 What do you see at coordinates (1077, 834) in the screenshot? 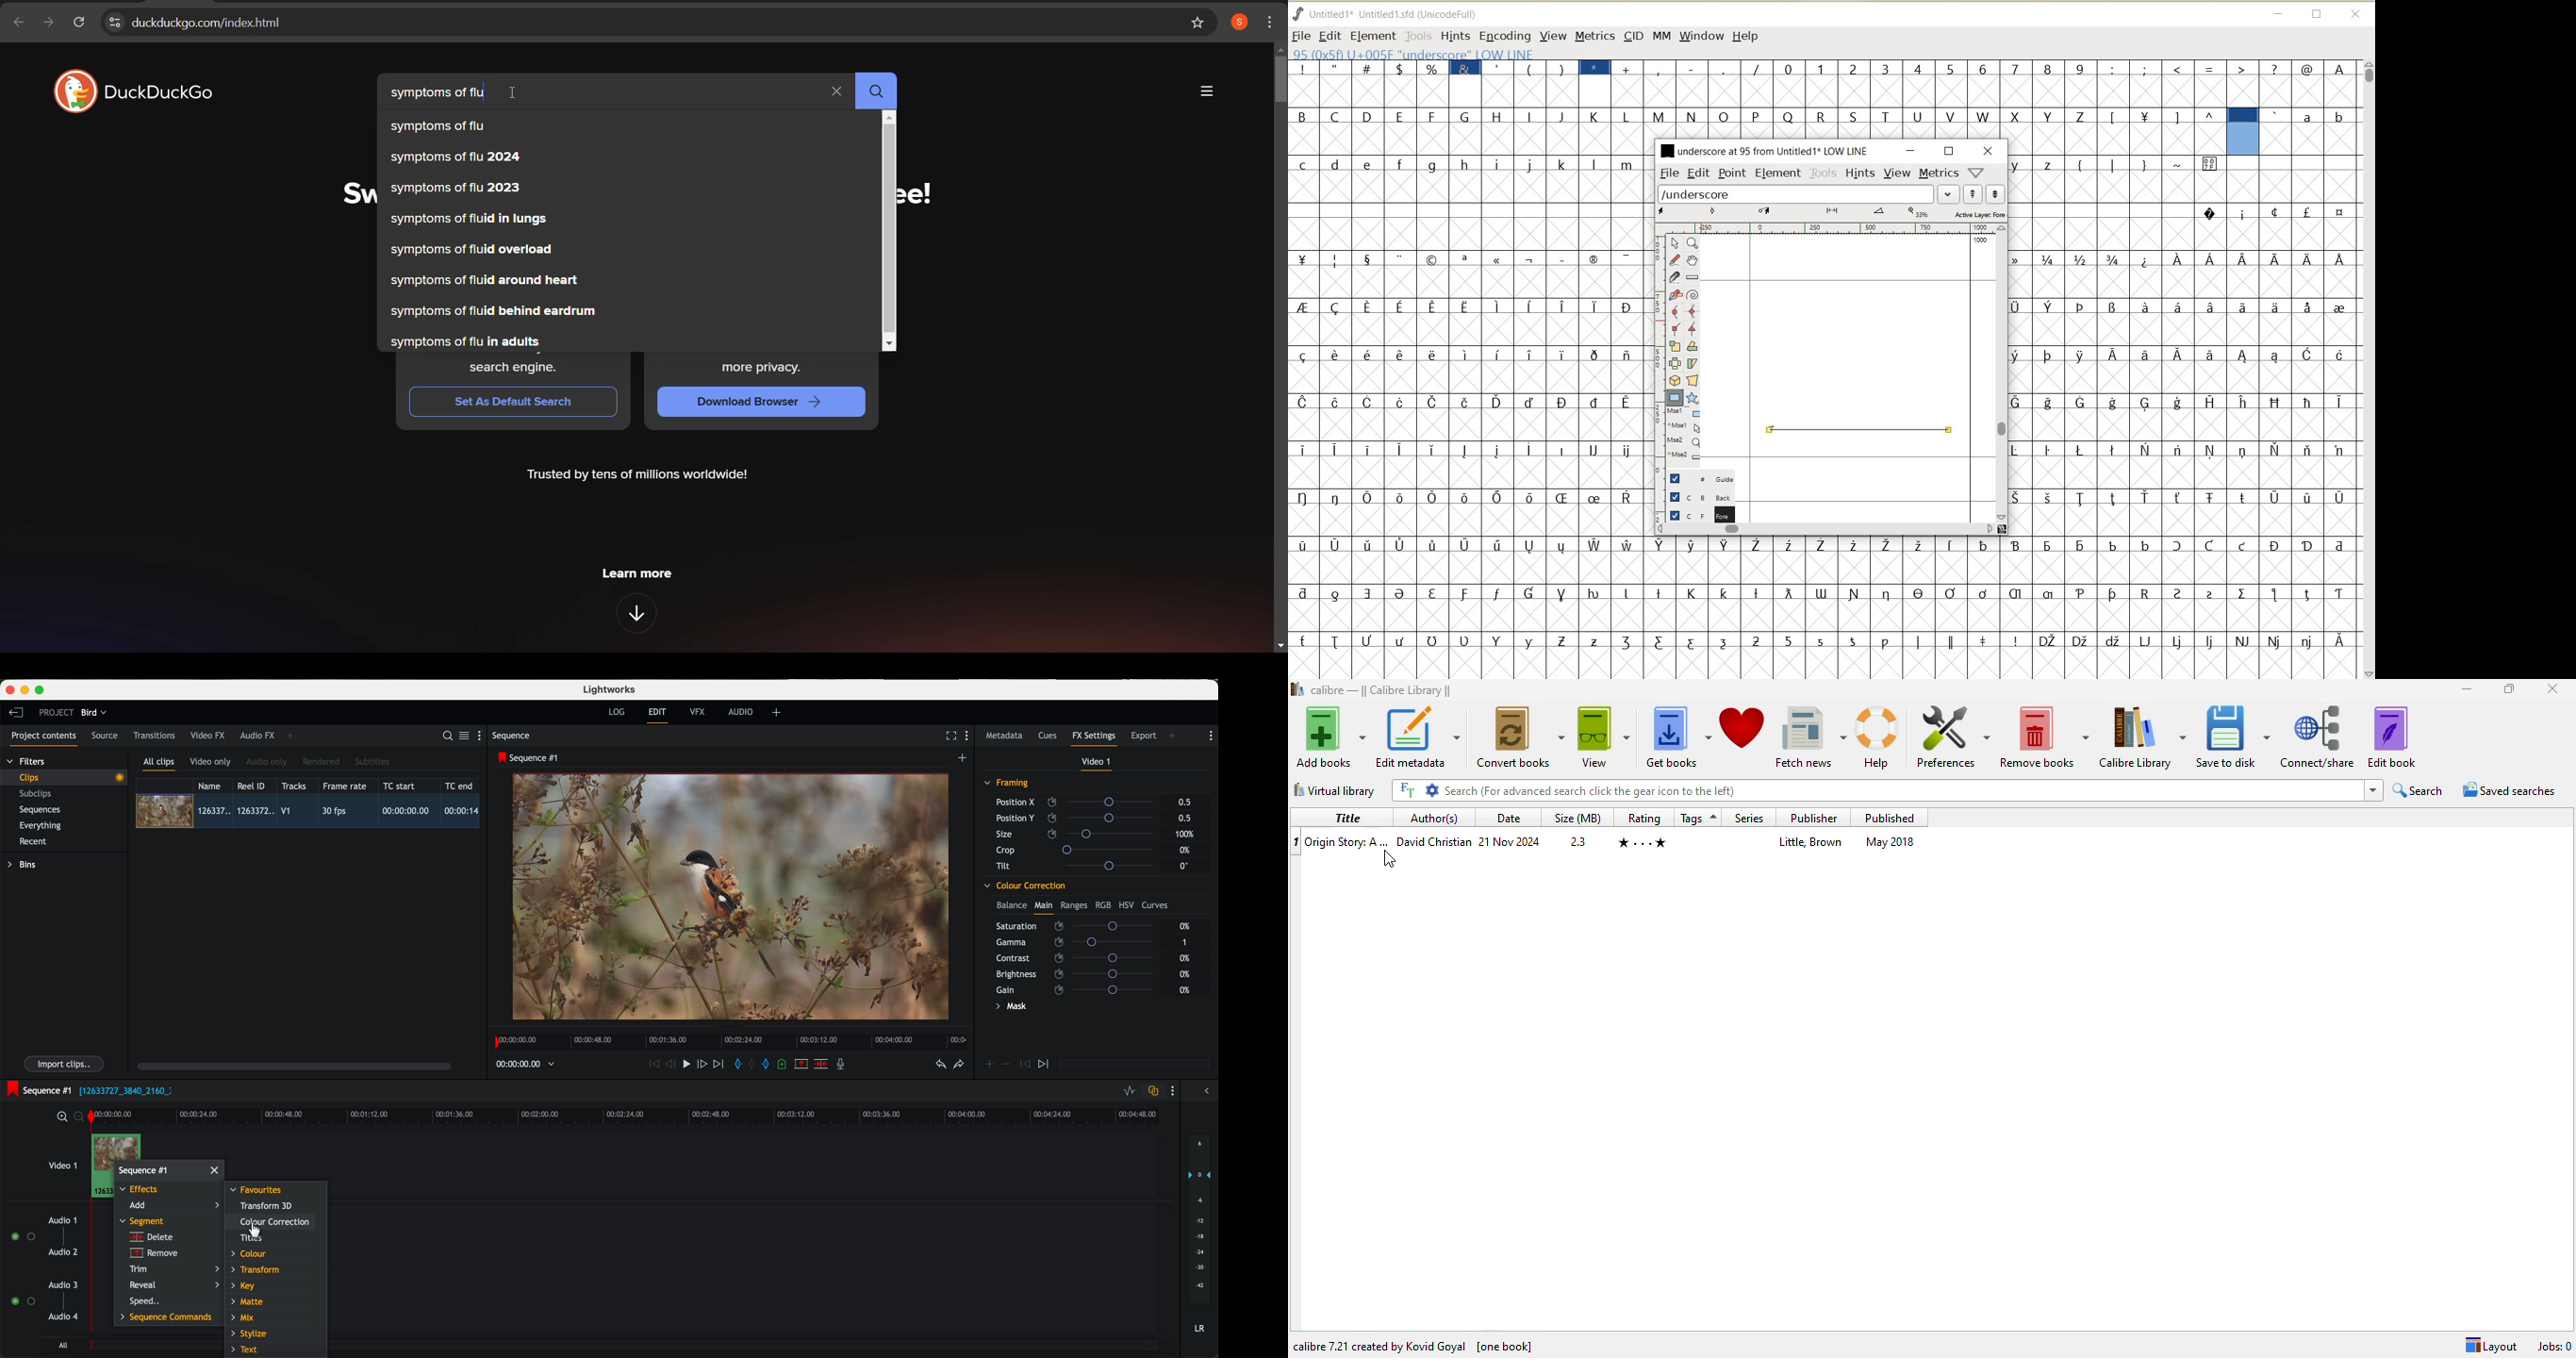
I see `size` at bounding box center [1077, 834].